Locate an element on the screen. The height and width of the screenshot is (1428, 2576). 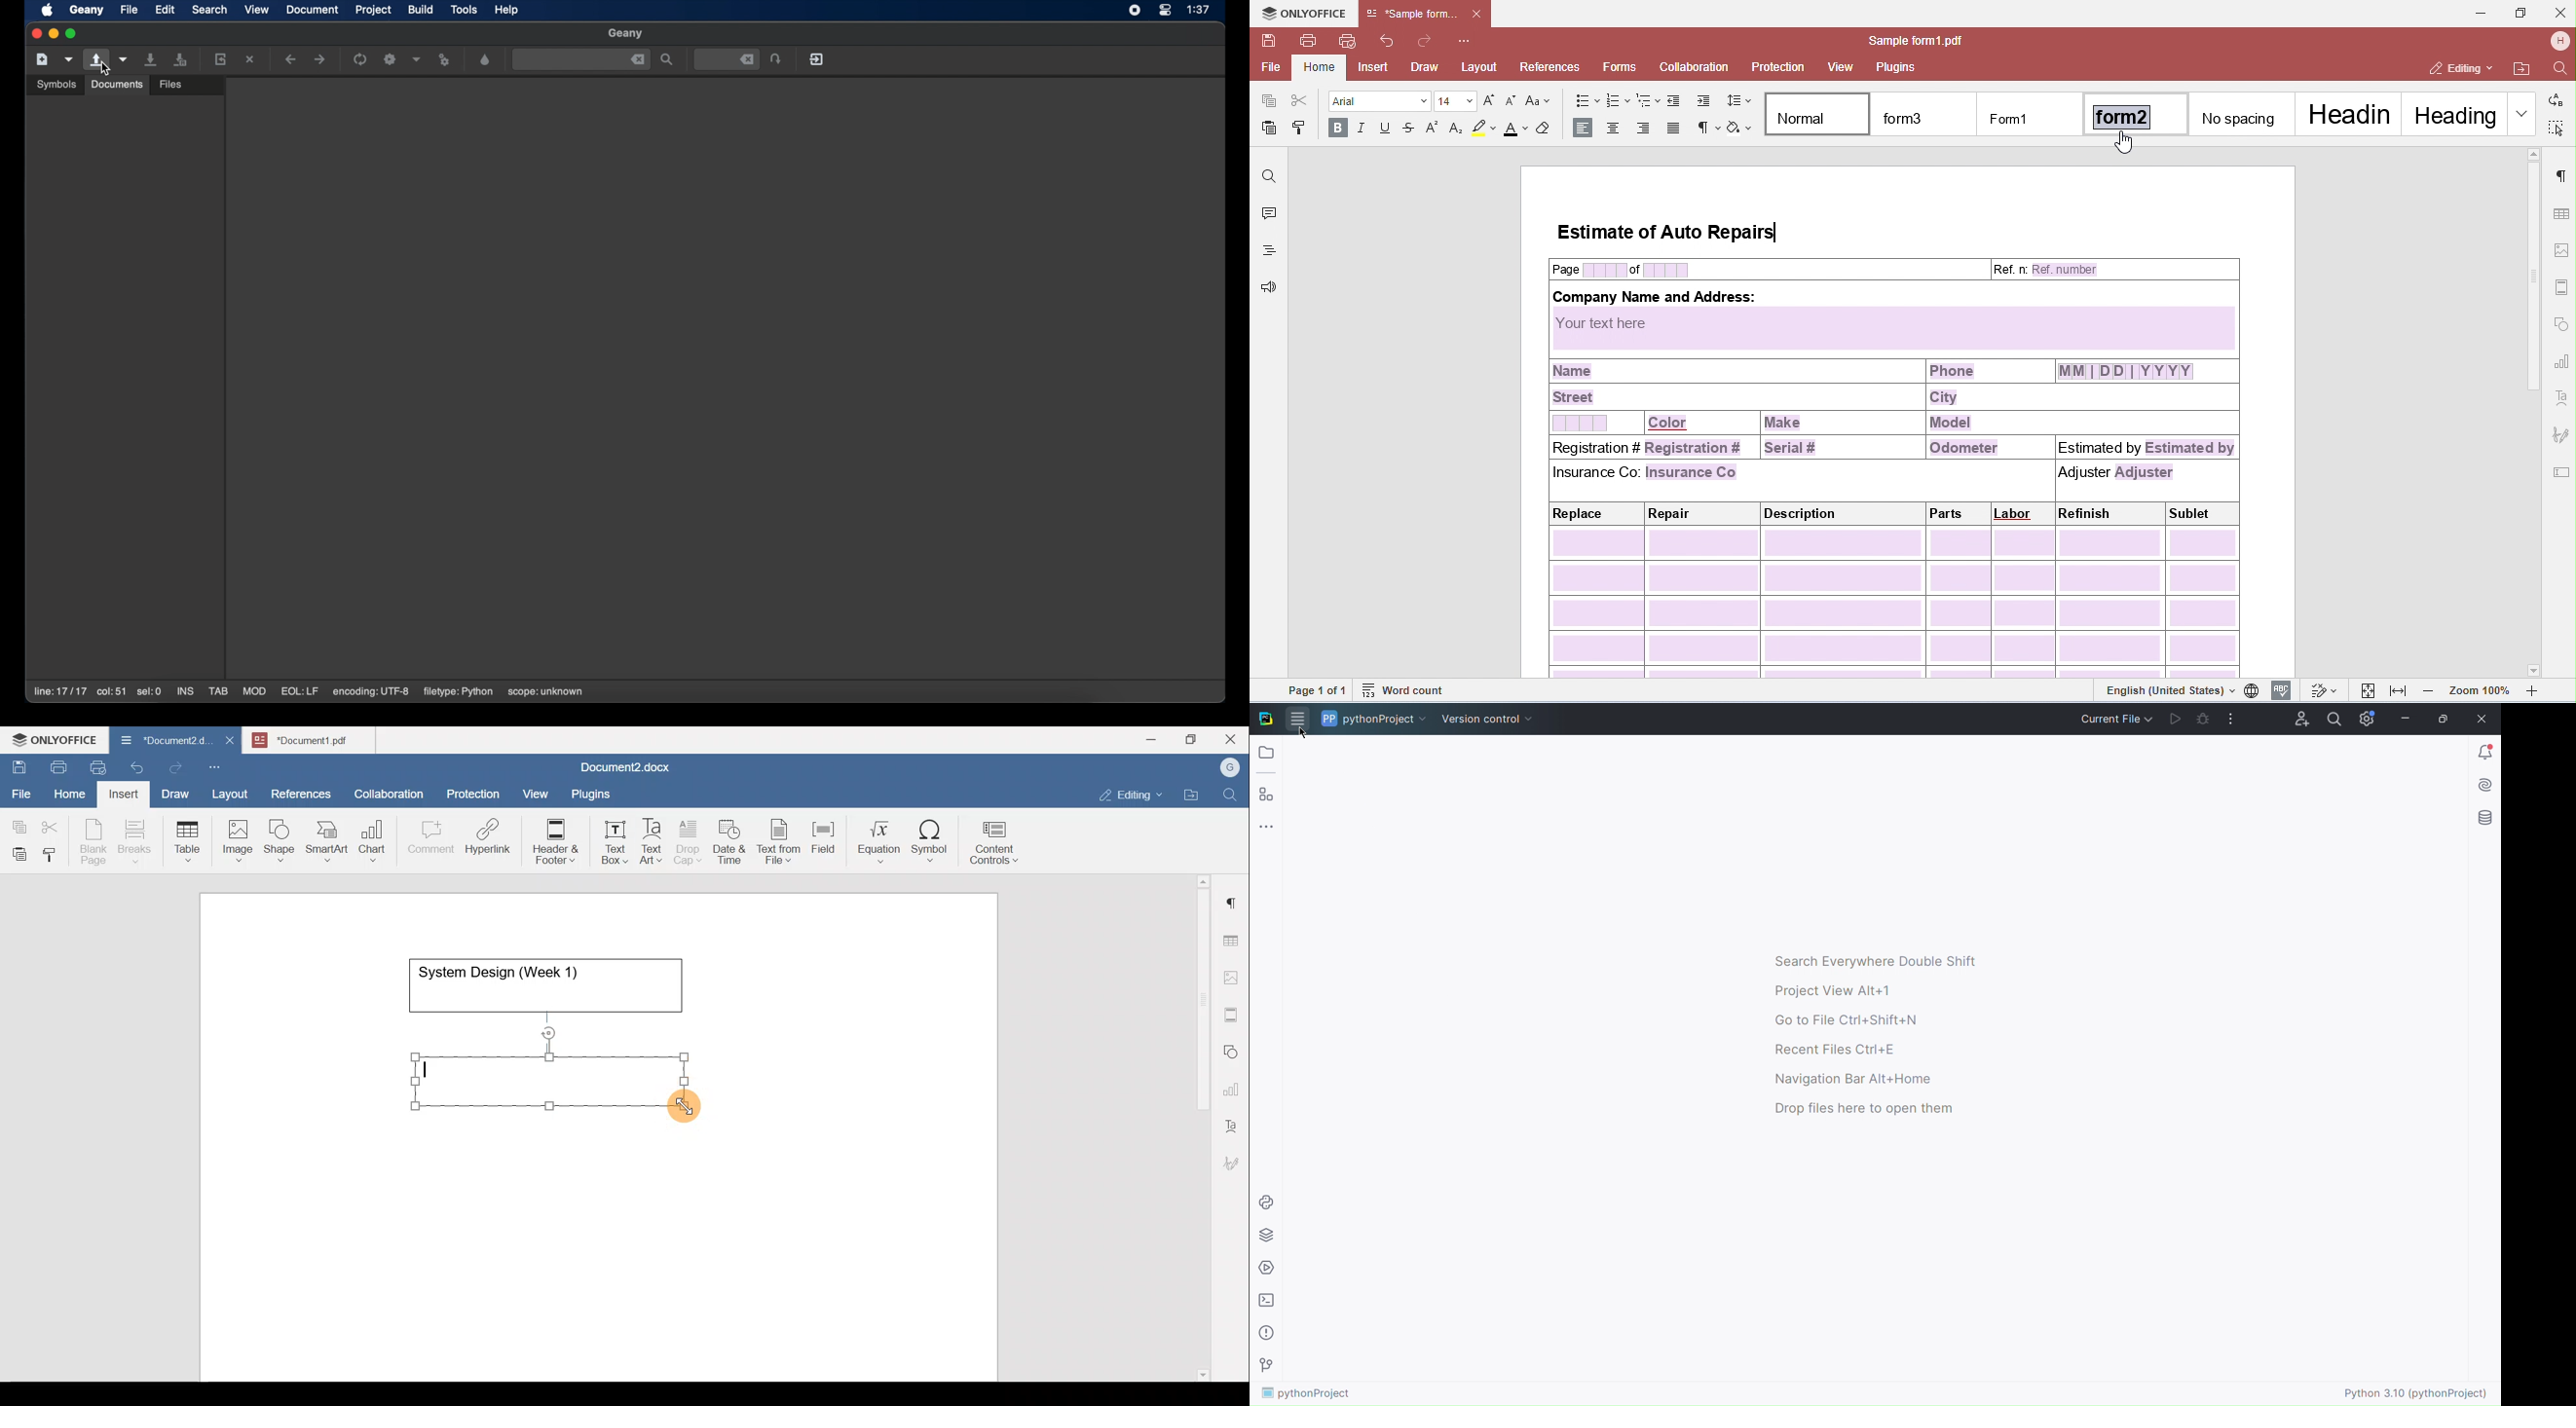
Document name is located at coordinates (622, 769).